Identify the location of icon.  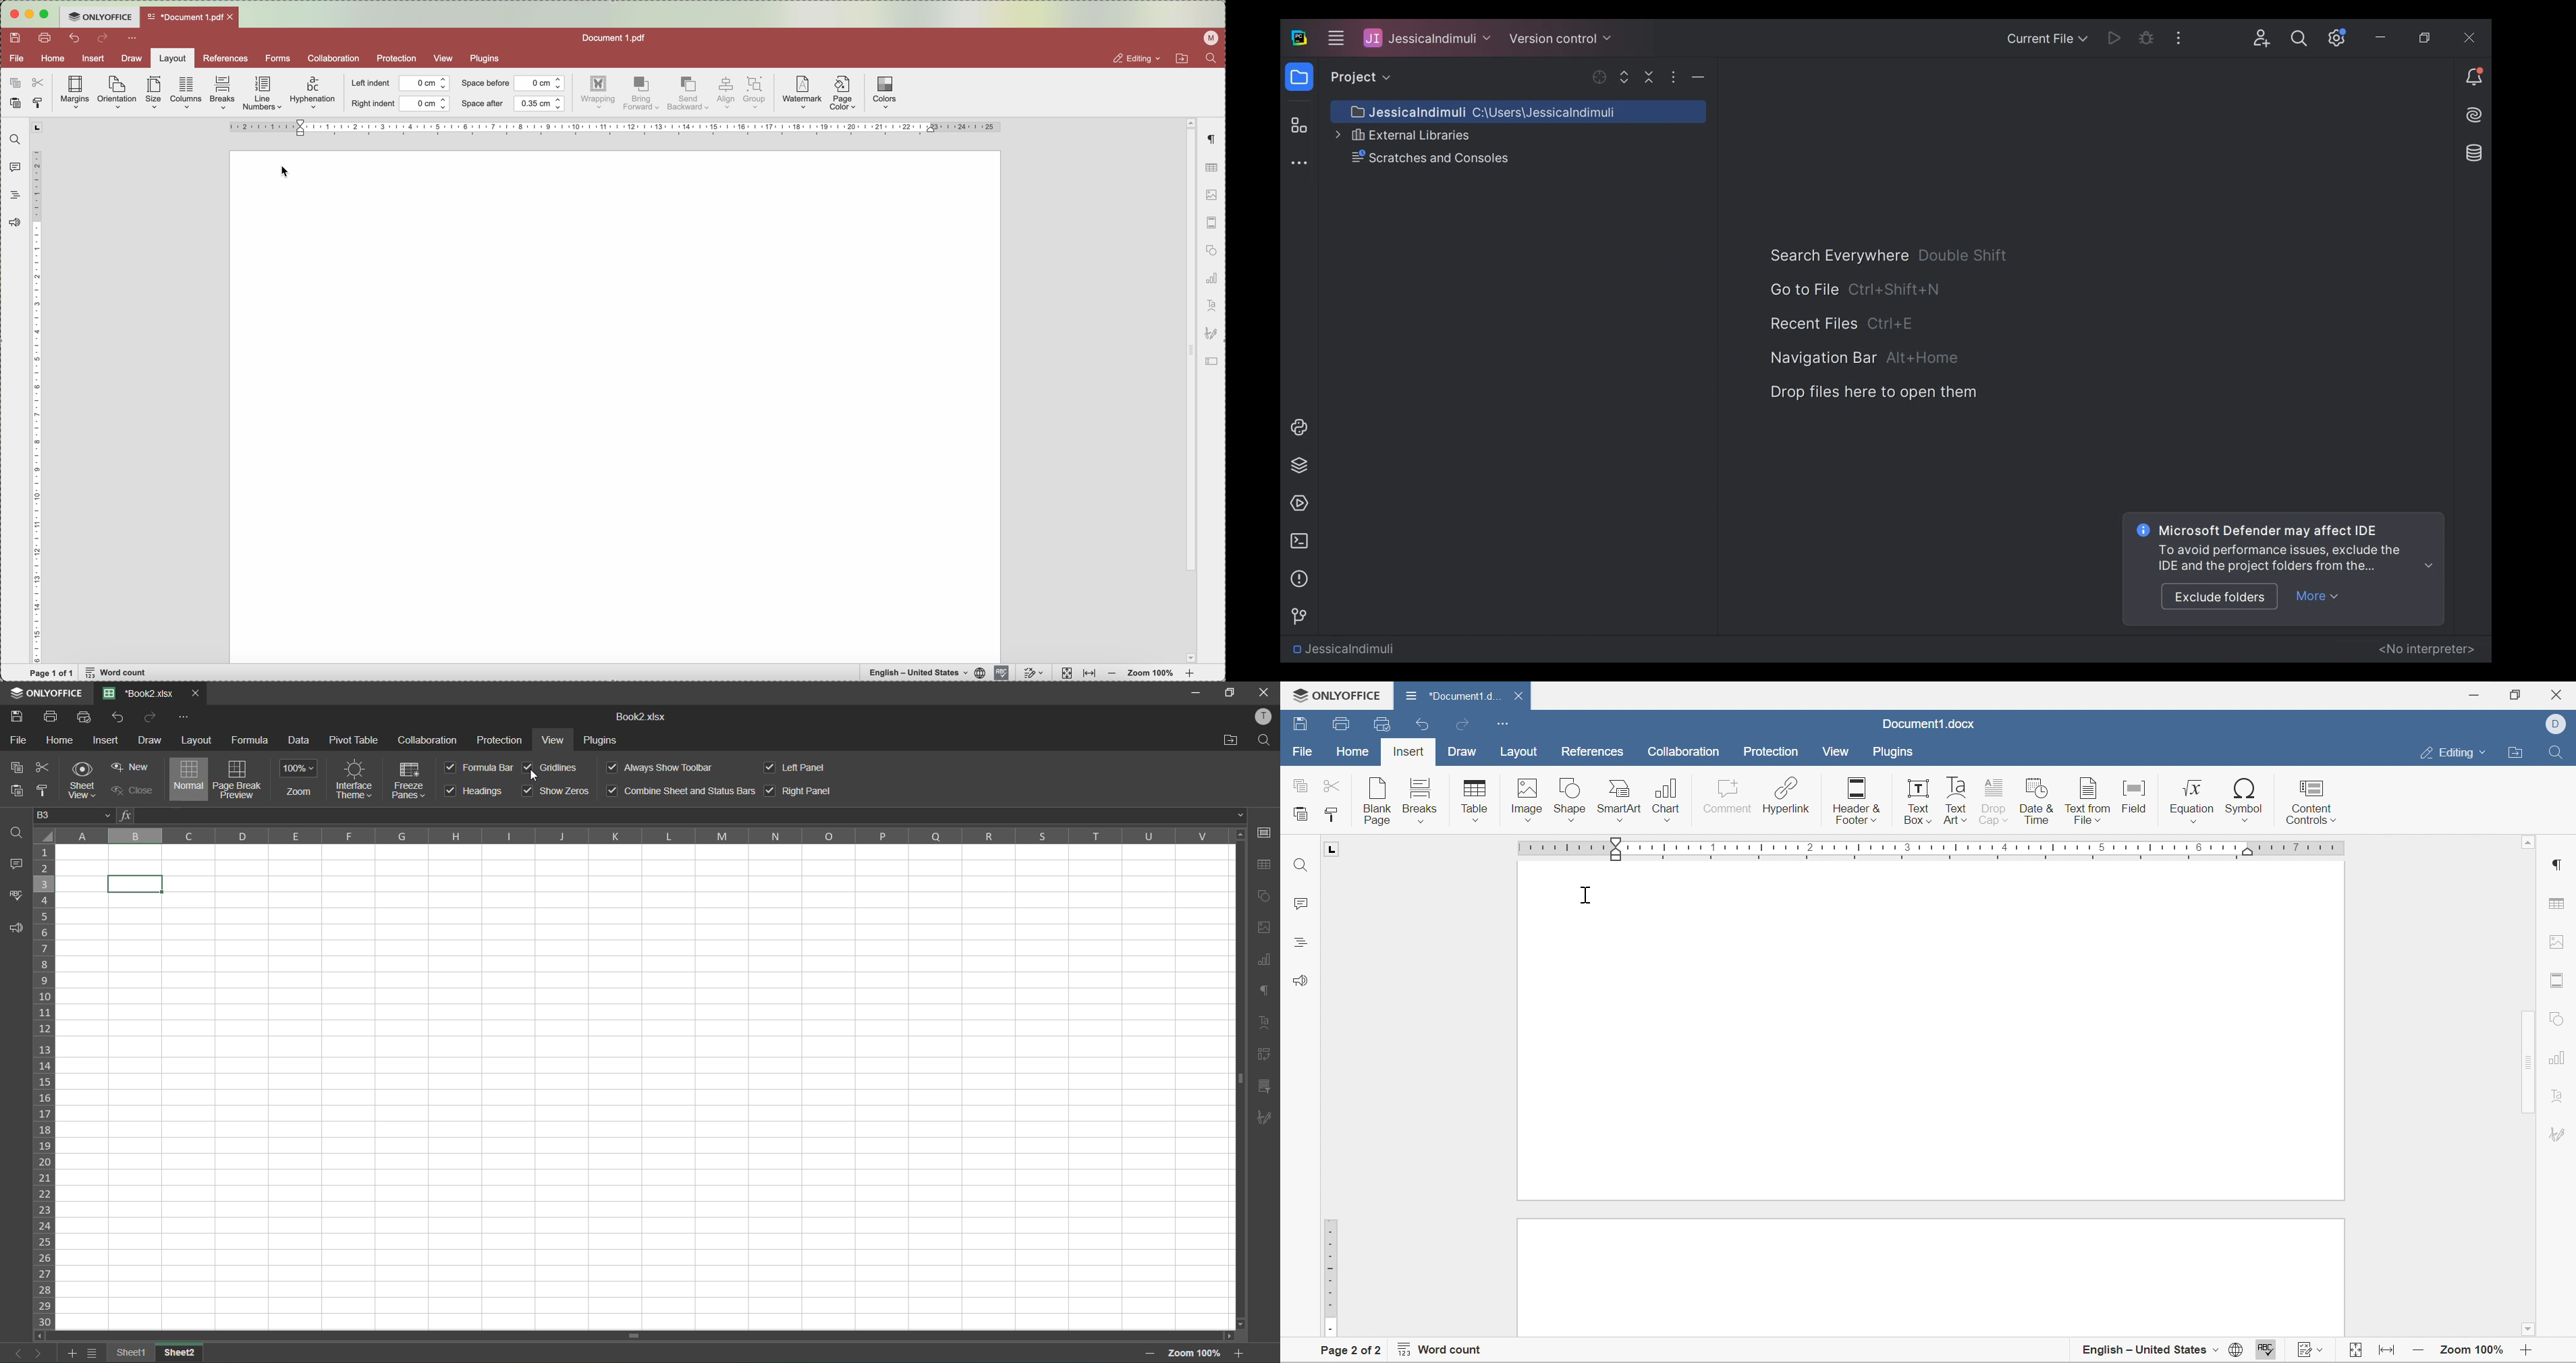
(1211, 335).